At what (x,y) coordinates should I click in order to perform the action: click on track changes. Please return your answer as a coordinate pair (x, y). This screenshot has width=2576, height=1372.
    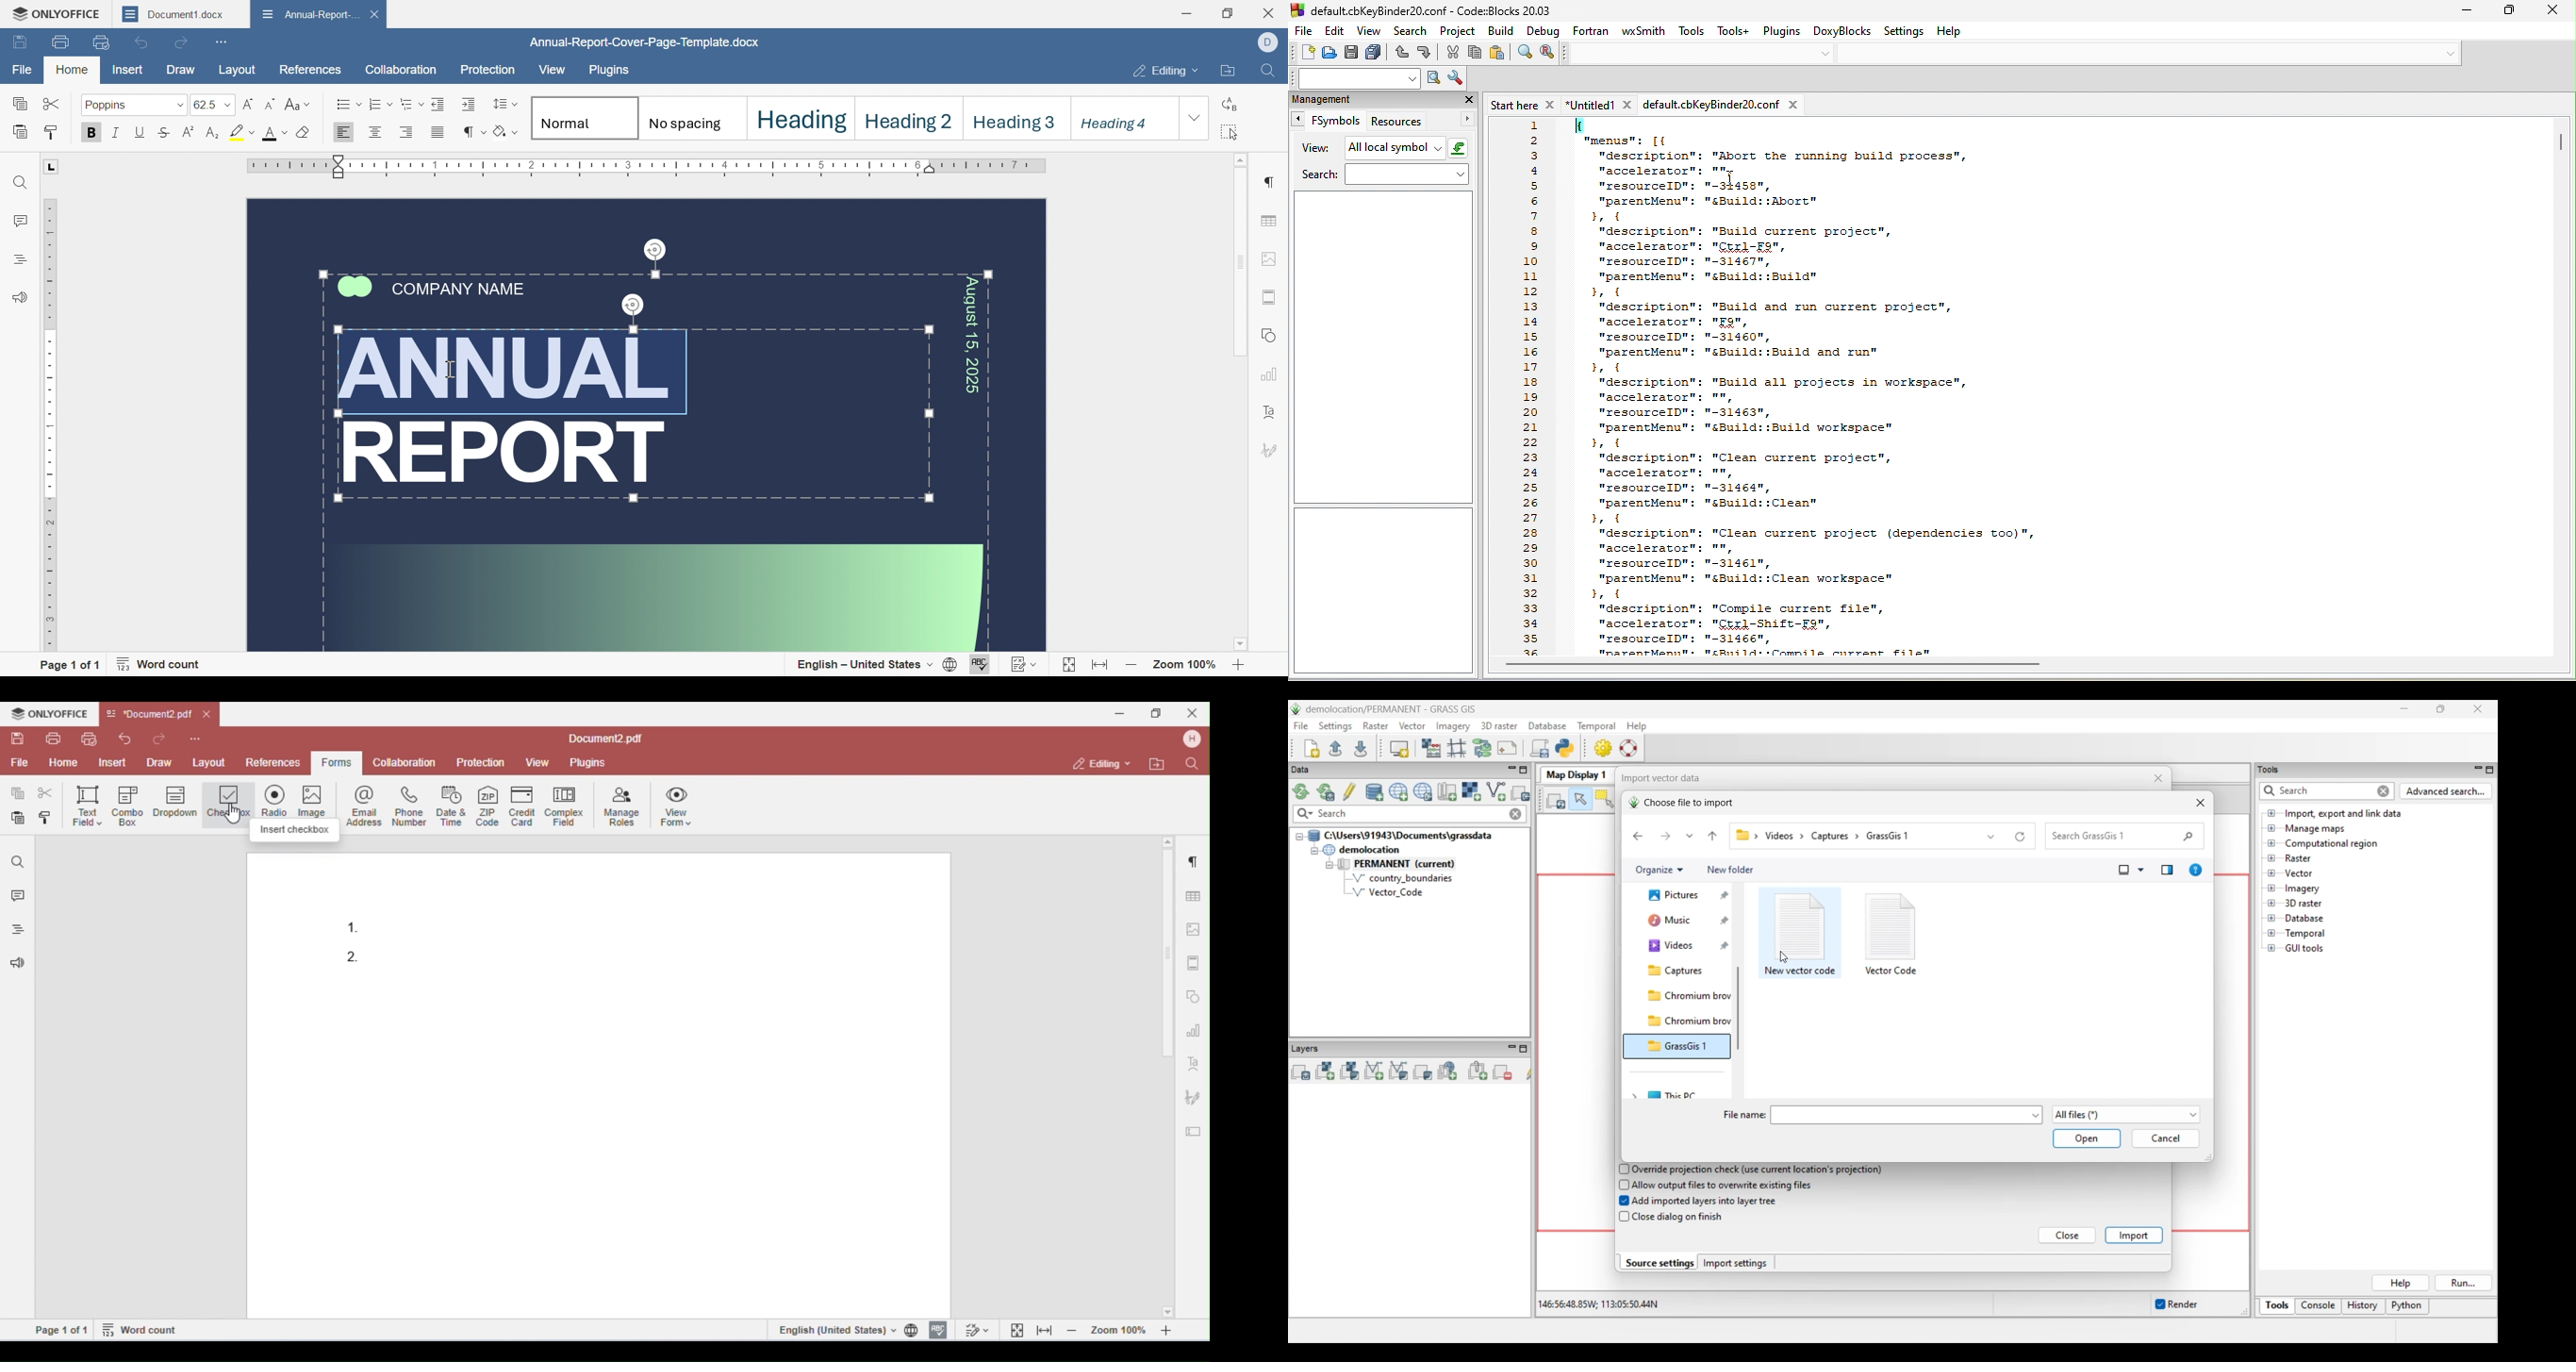
    Looking at the image, I should click on (1023, 666).